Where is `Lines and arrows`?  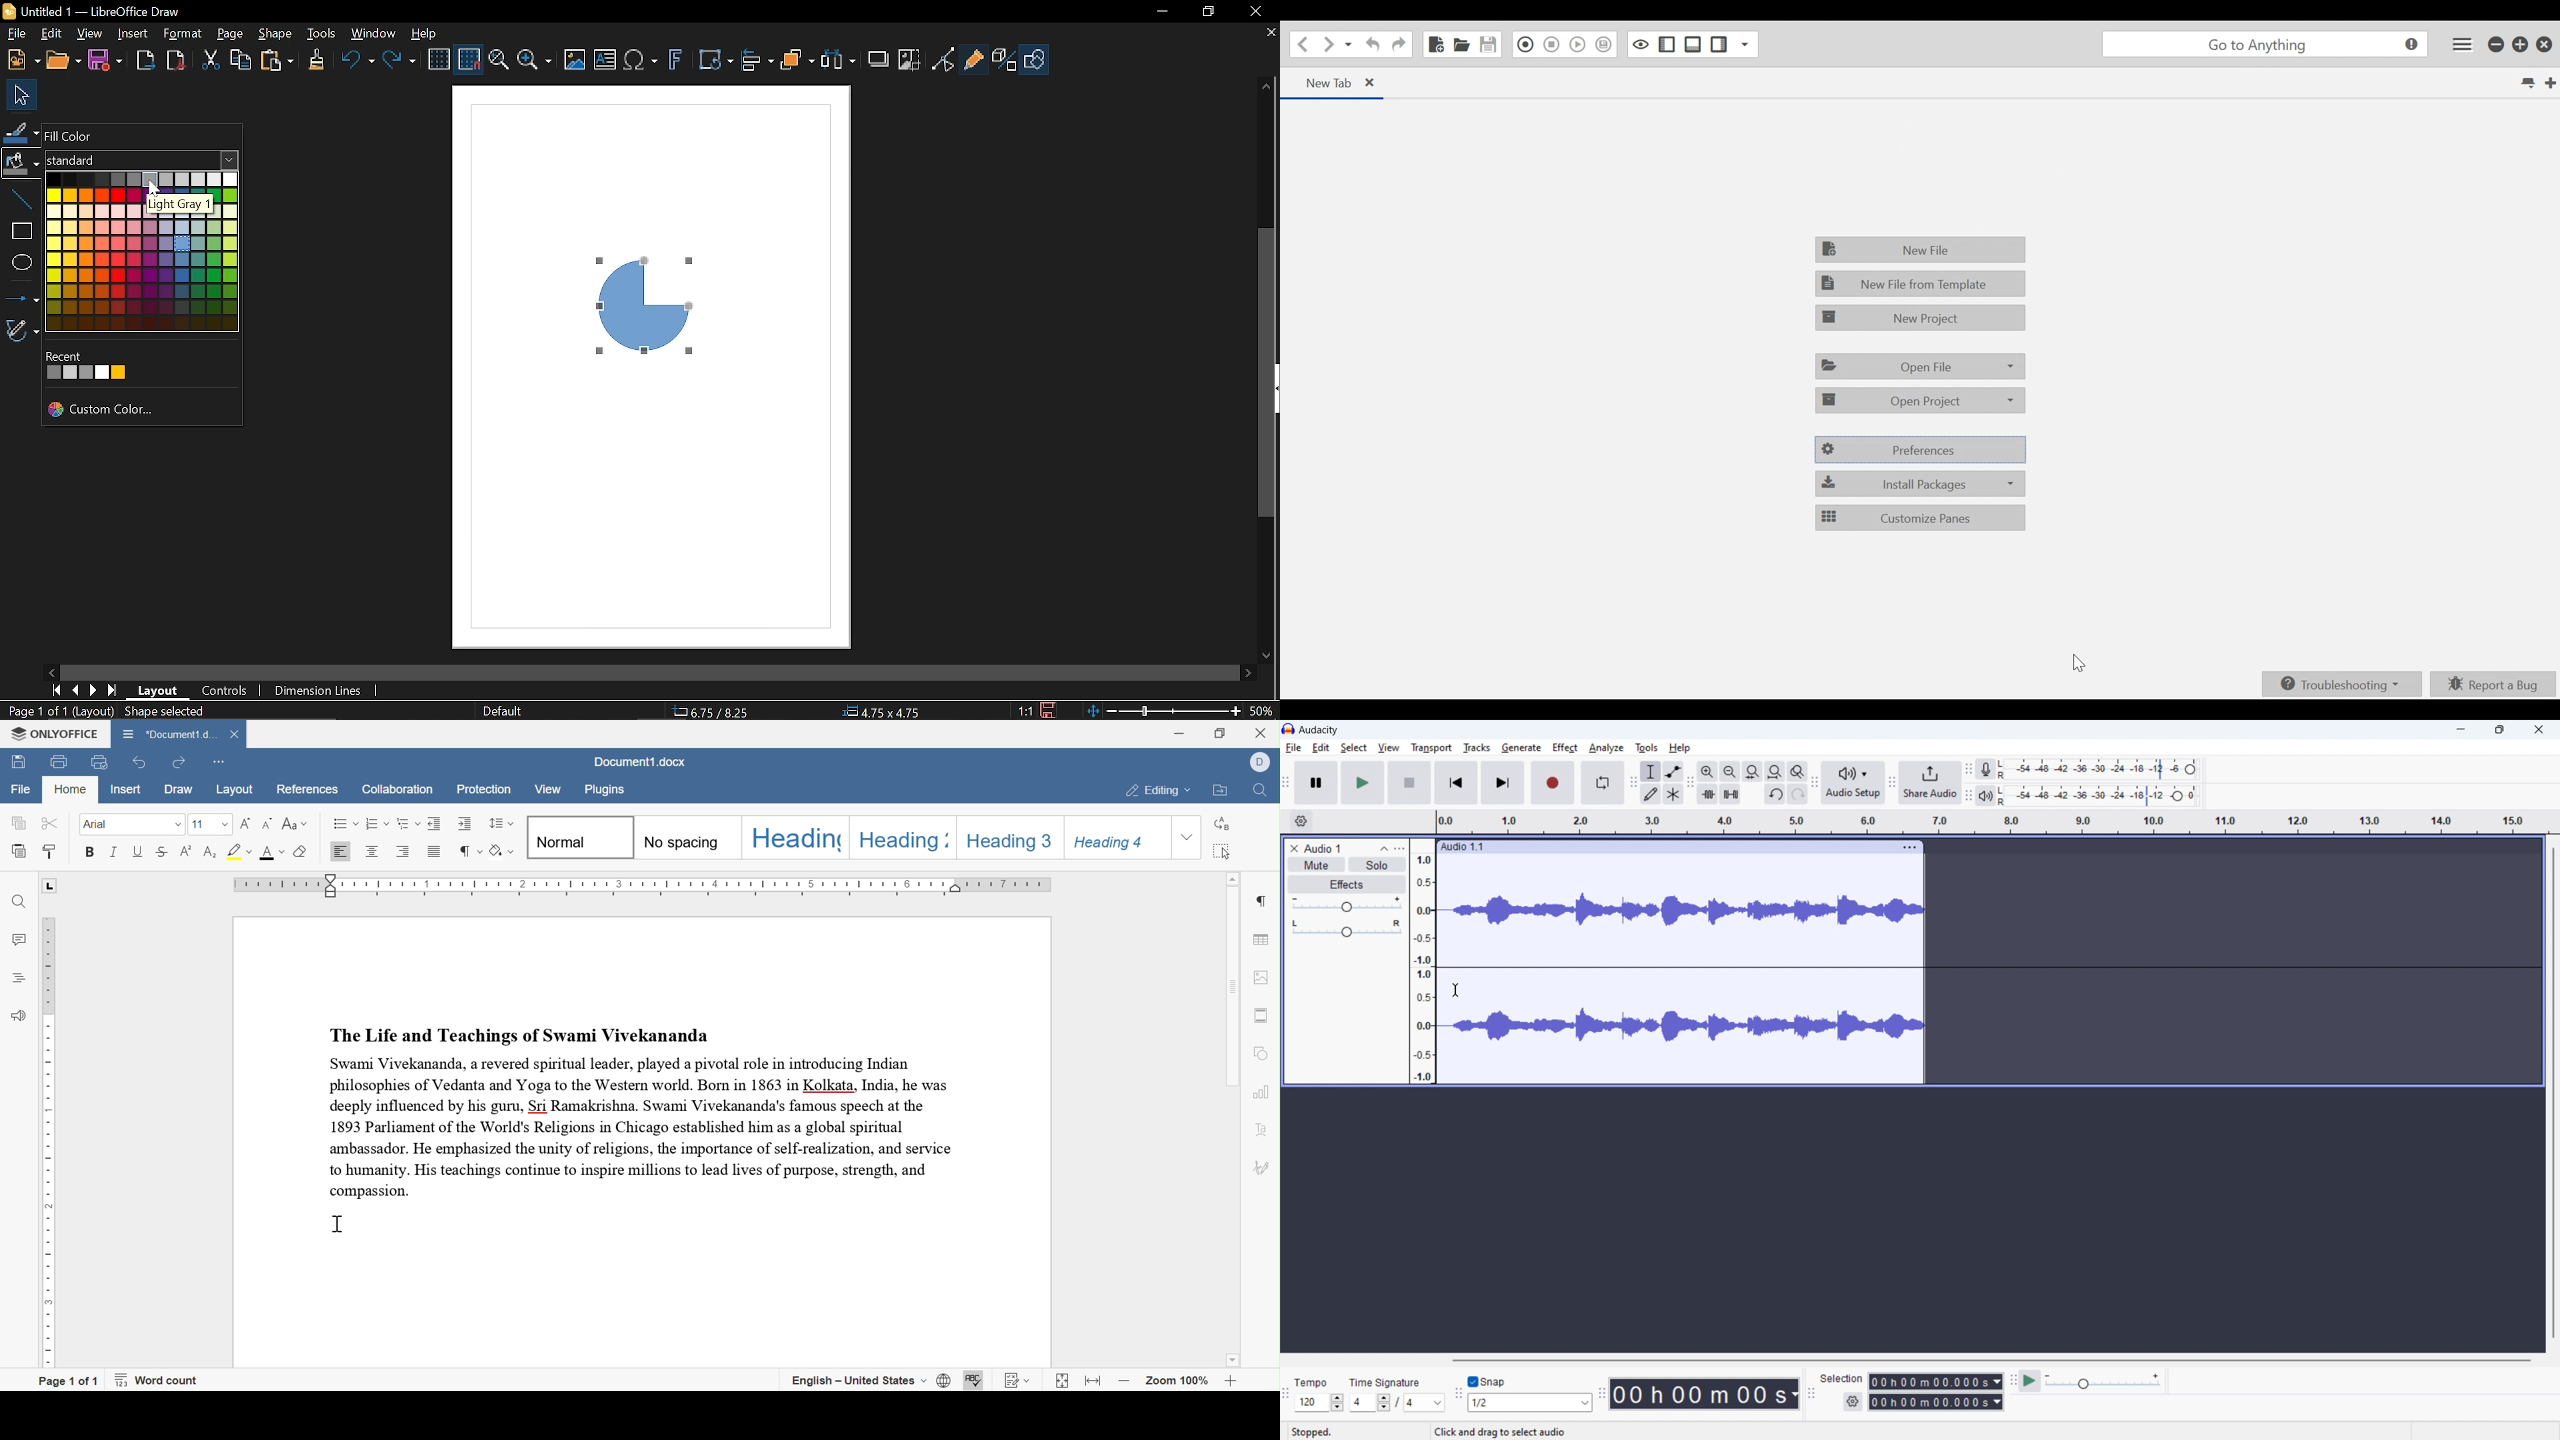 Lines and arrows is located at coordinates (21, 298).